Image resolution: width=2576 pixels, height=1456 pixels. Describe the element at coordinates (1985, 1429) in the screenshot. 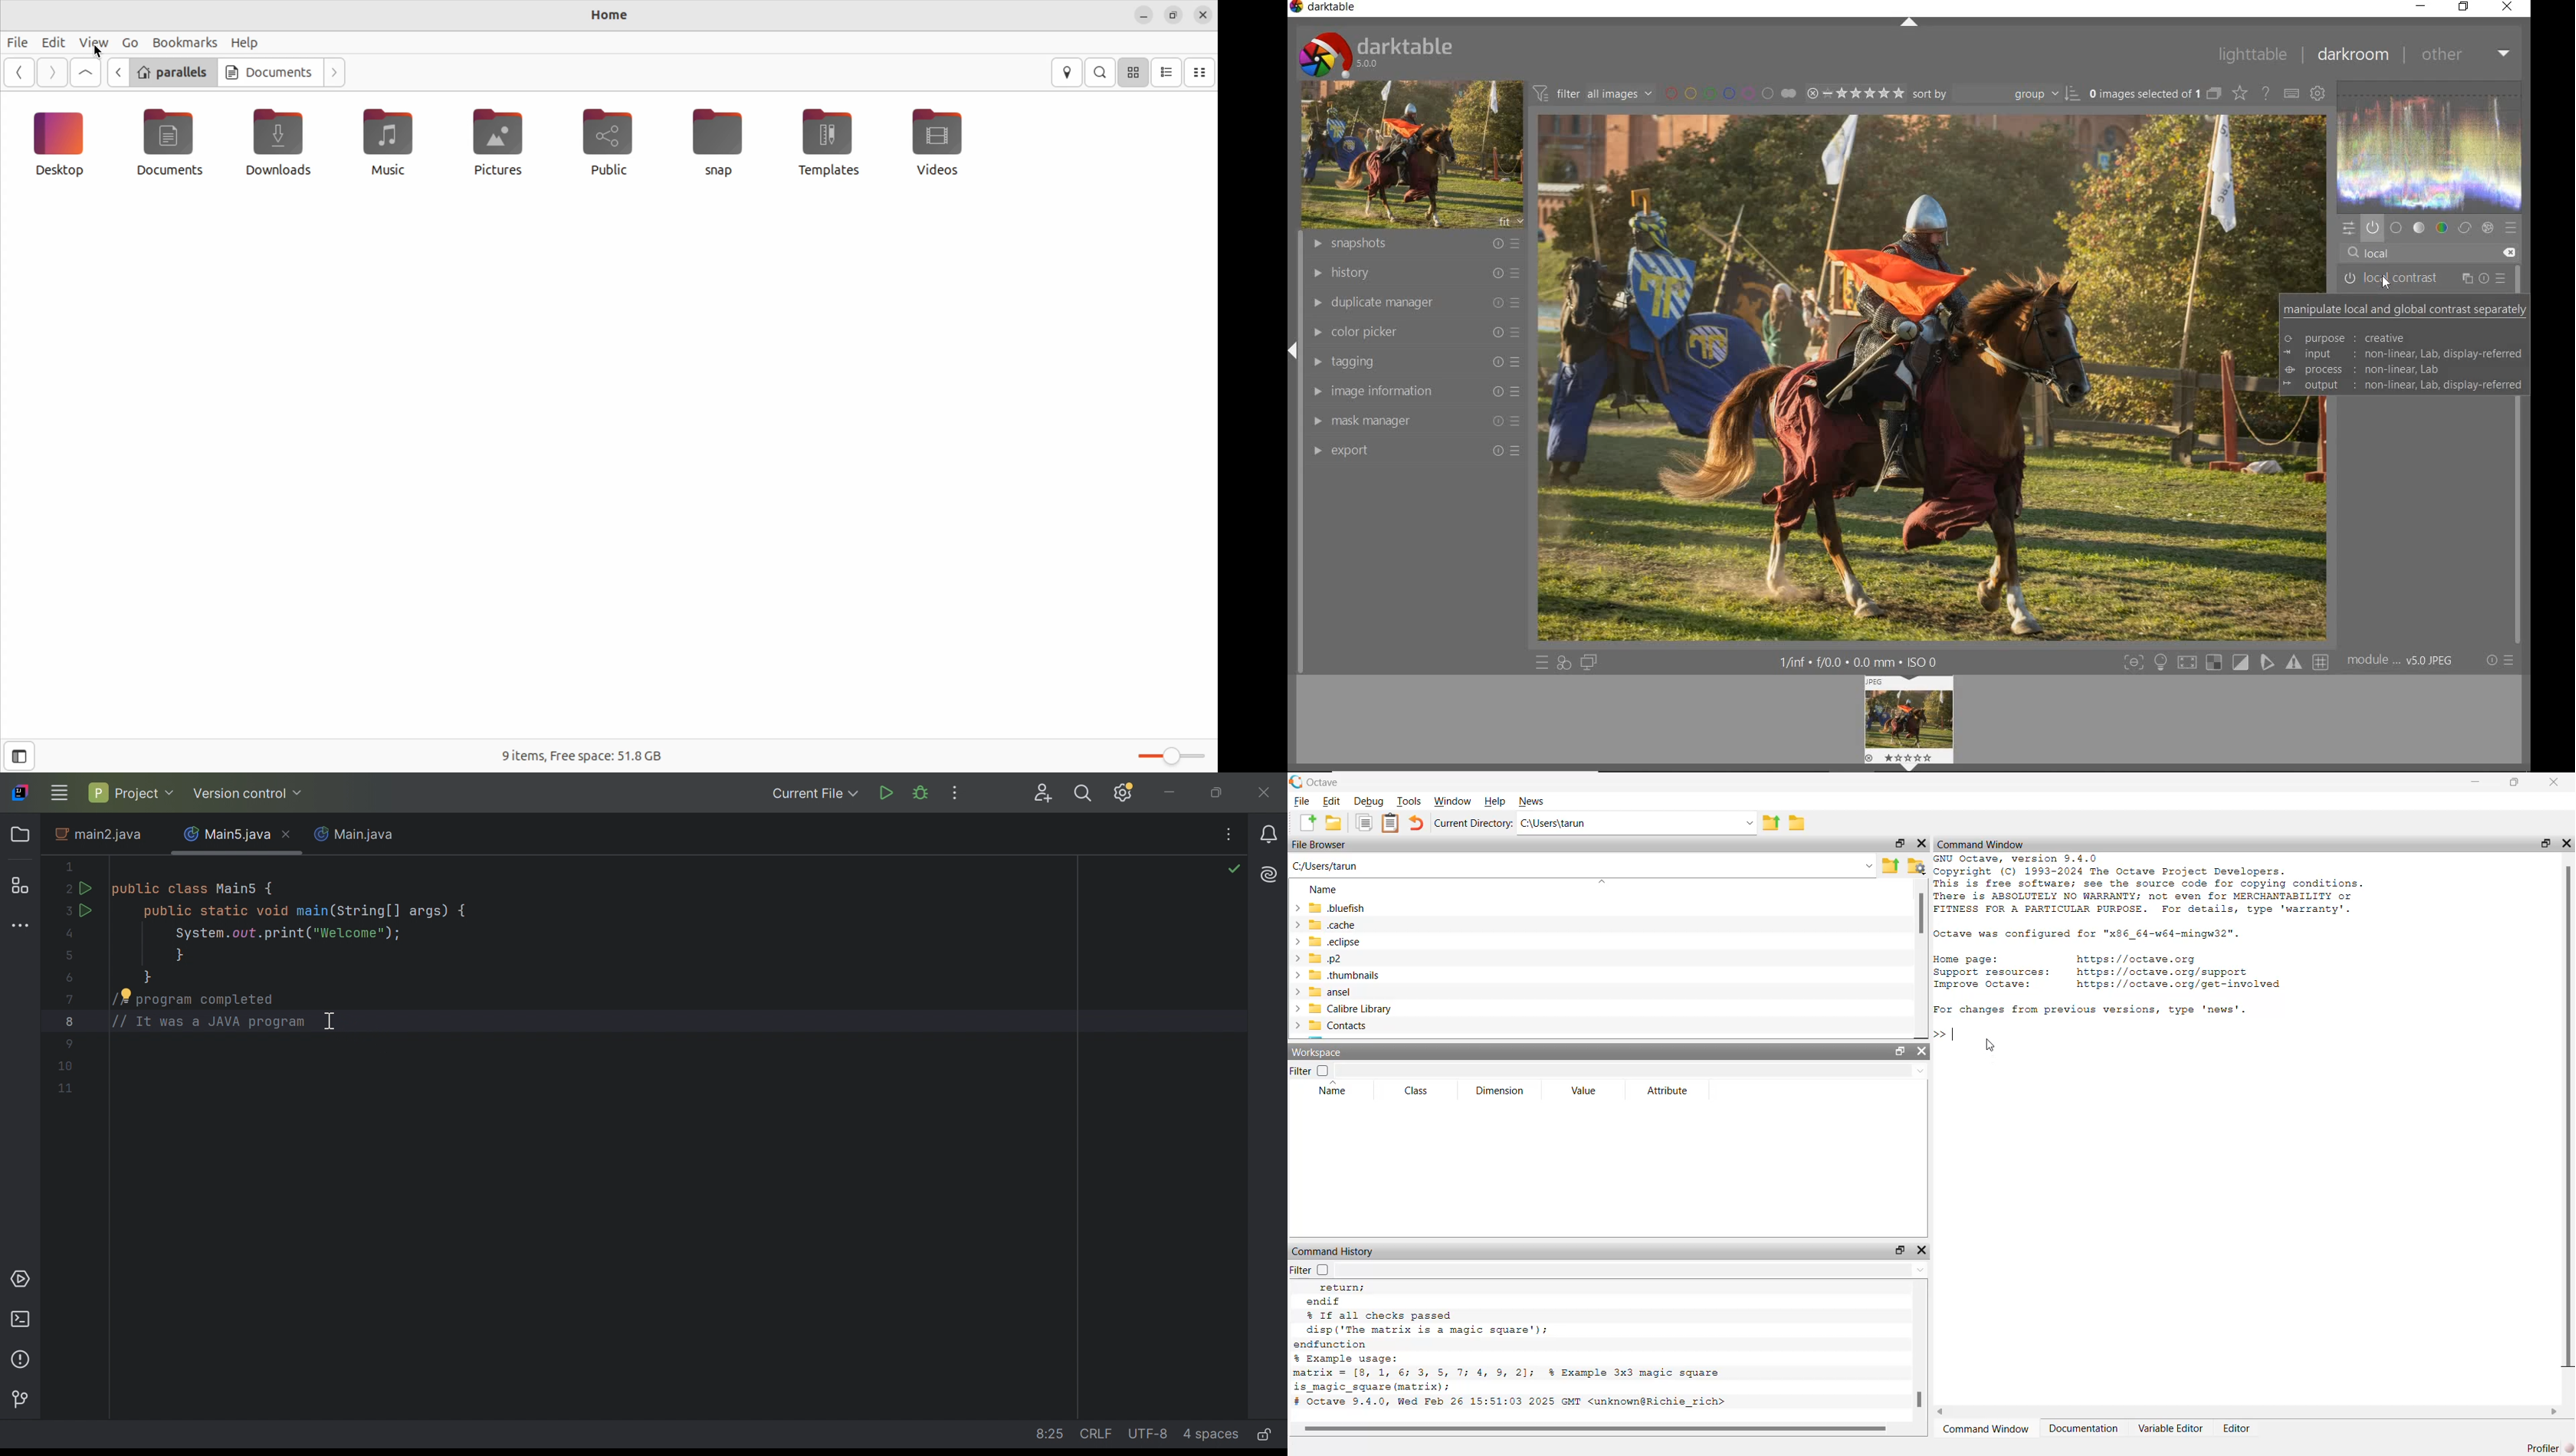

I see `Command Window` at that location.